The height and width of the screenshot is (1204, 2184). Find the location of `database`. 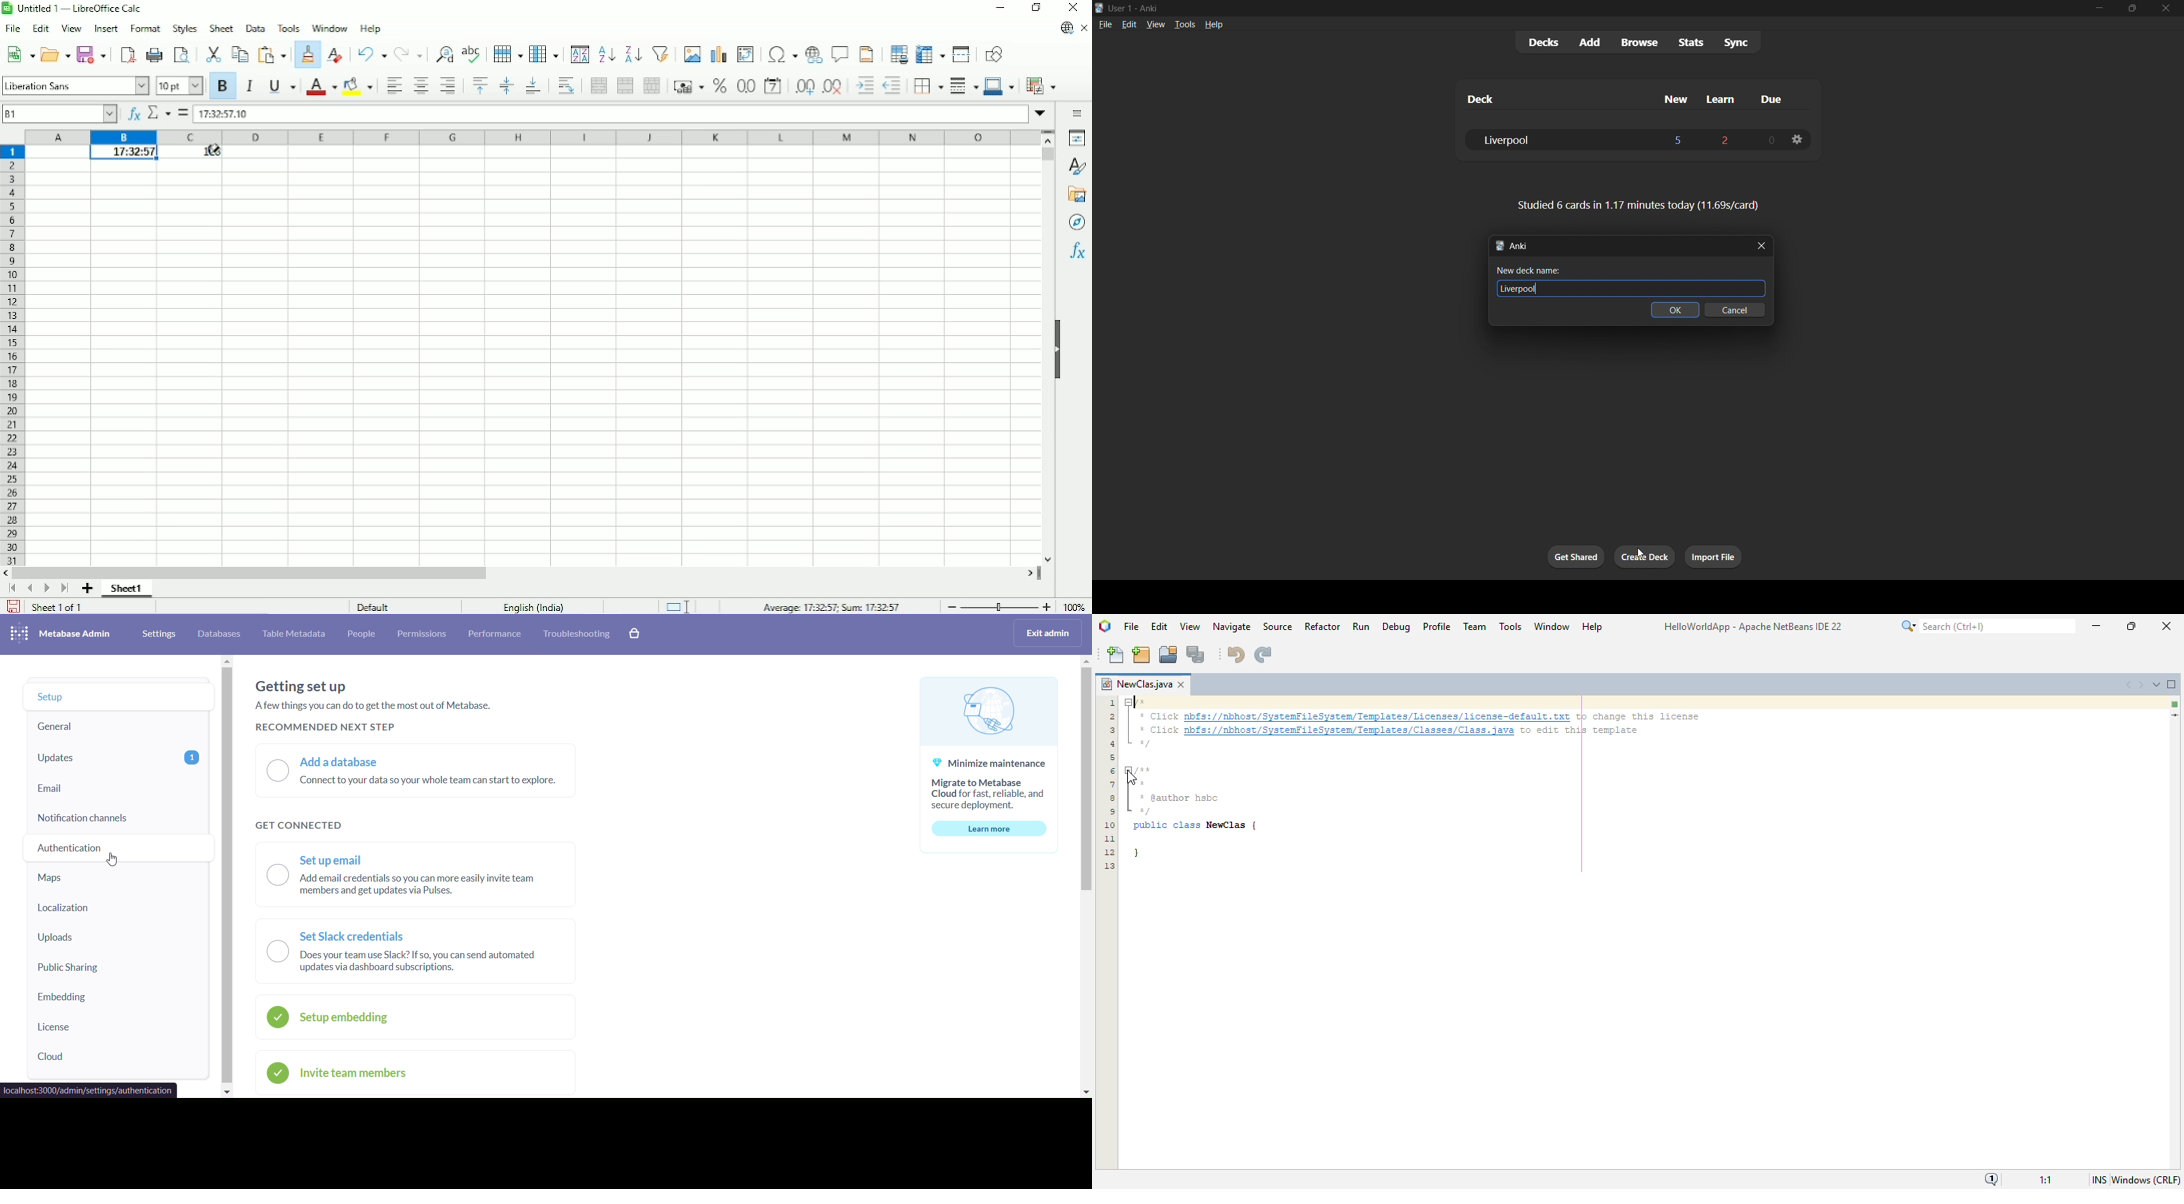

database is located at coordinates (221, 634).